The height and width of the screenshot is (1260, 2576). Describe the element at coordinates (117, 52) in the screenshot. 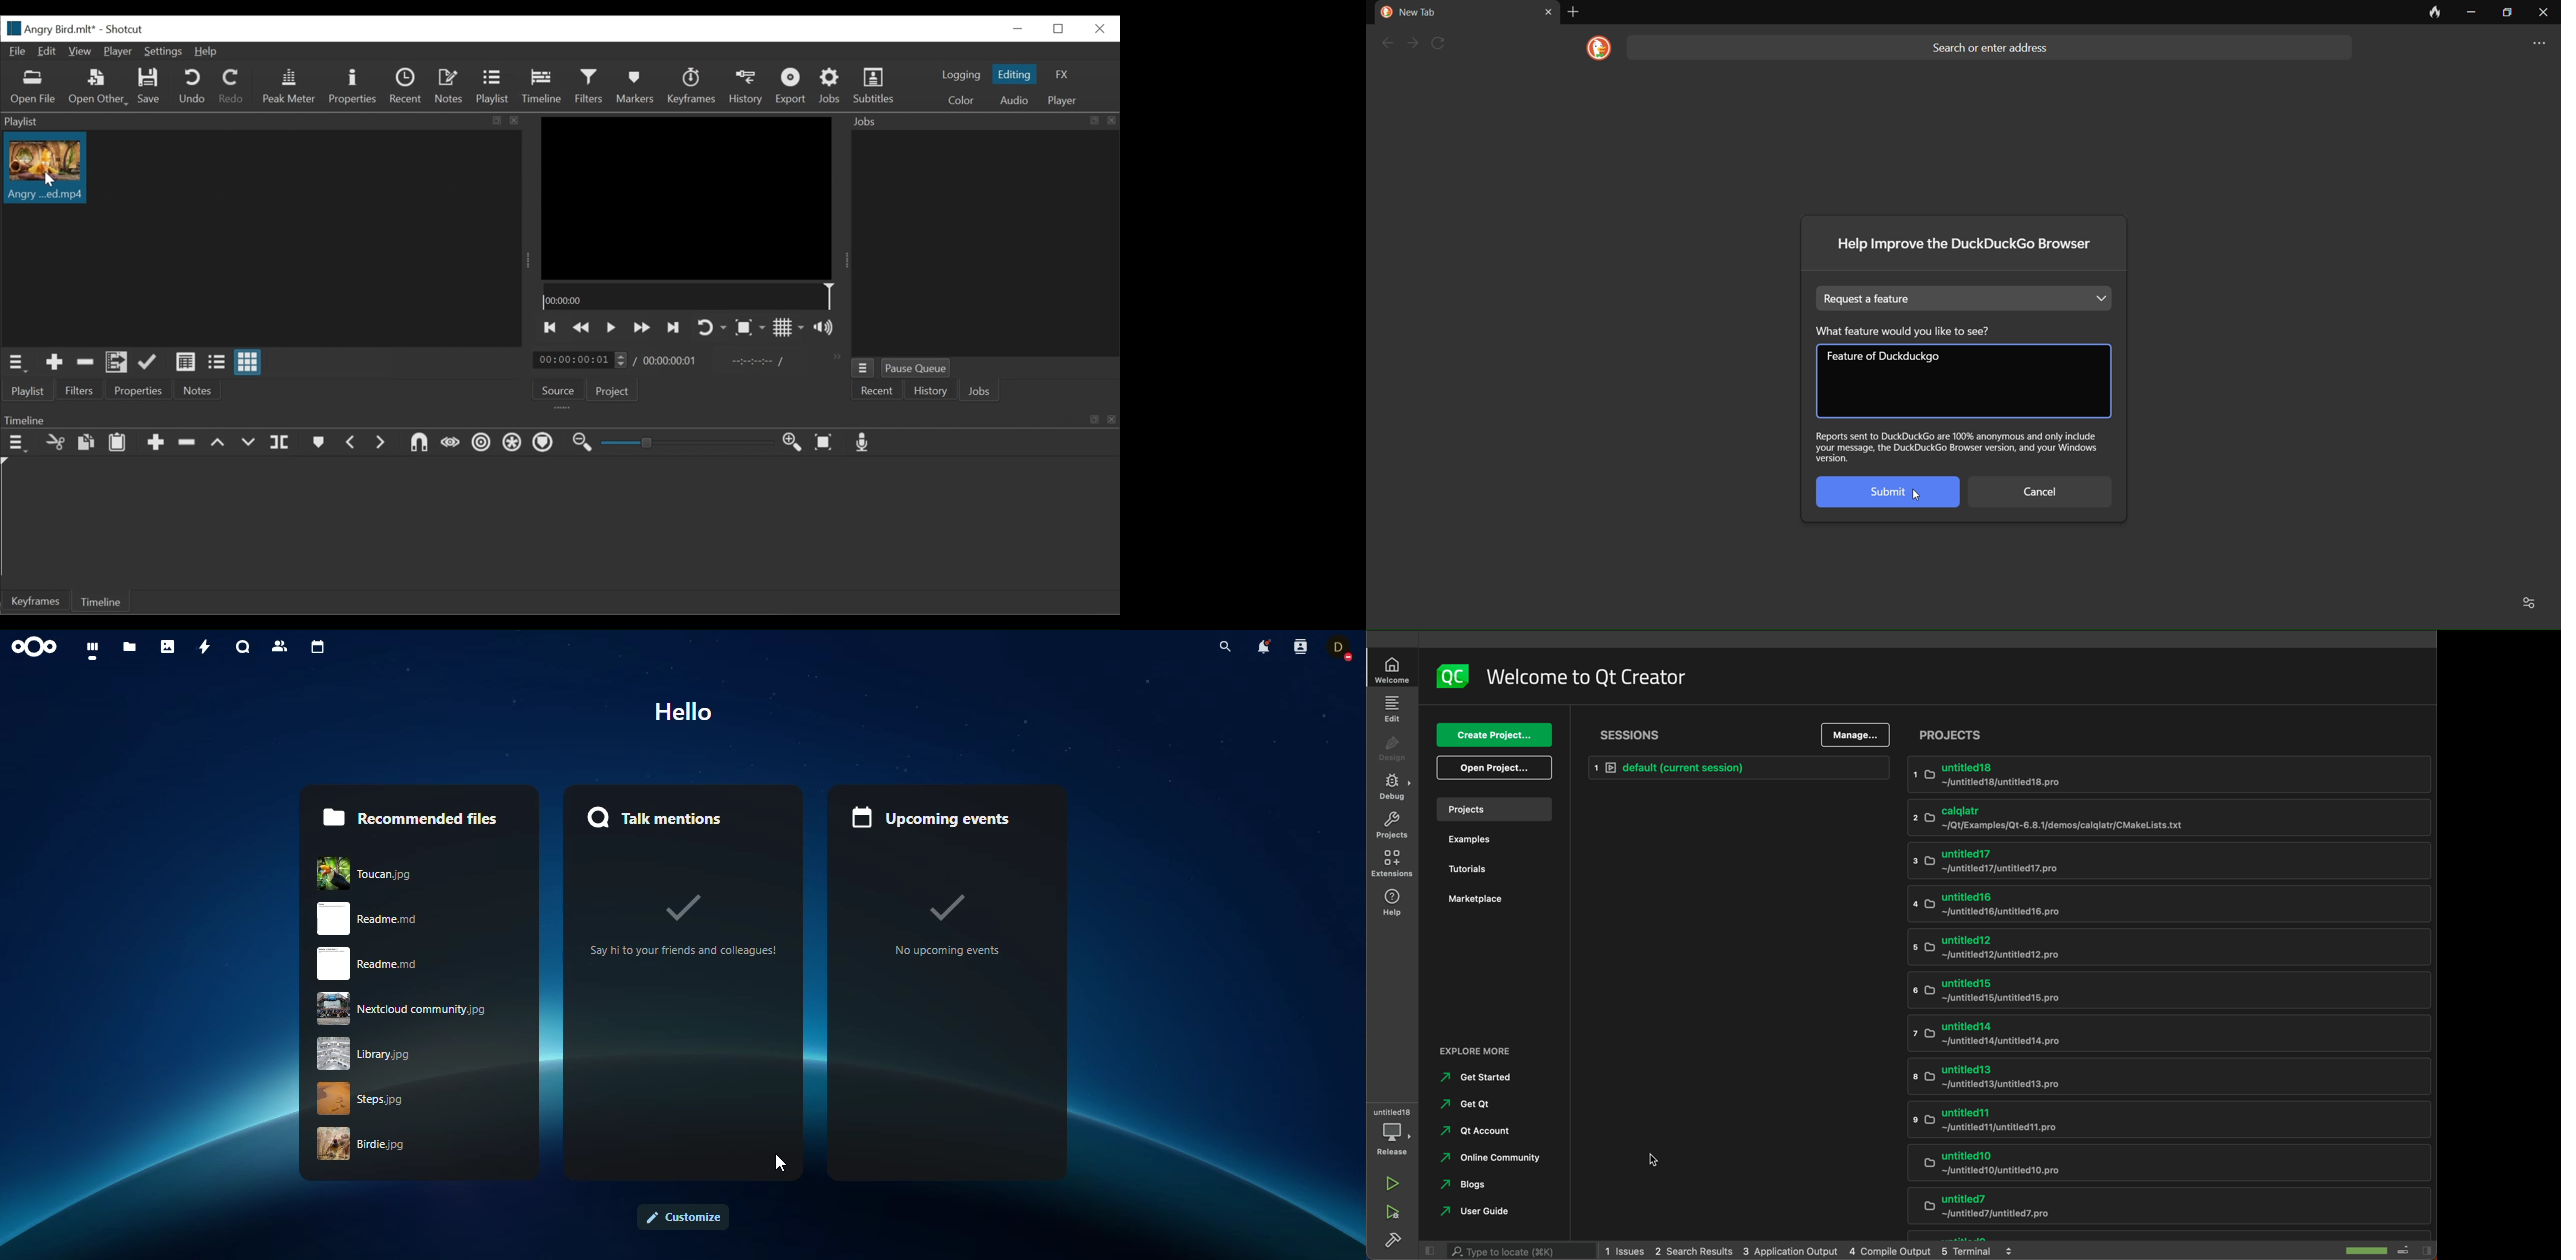

I see `Player` at that location.